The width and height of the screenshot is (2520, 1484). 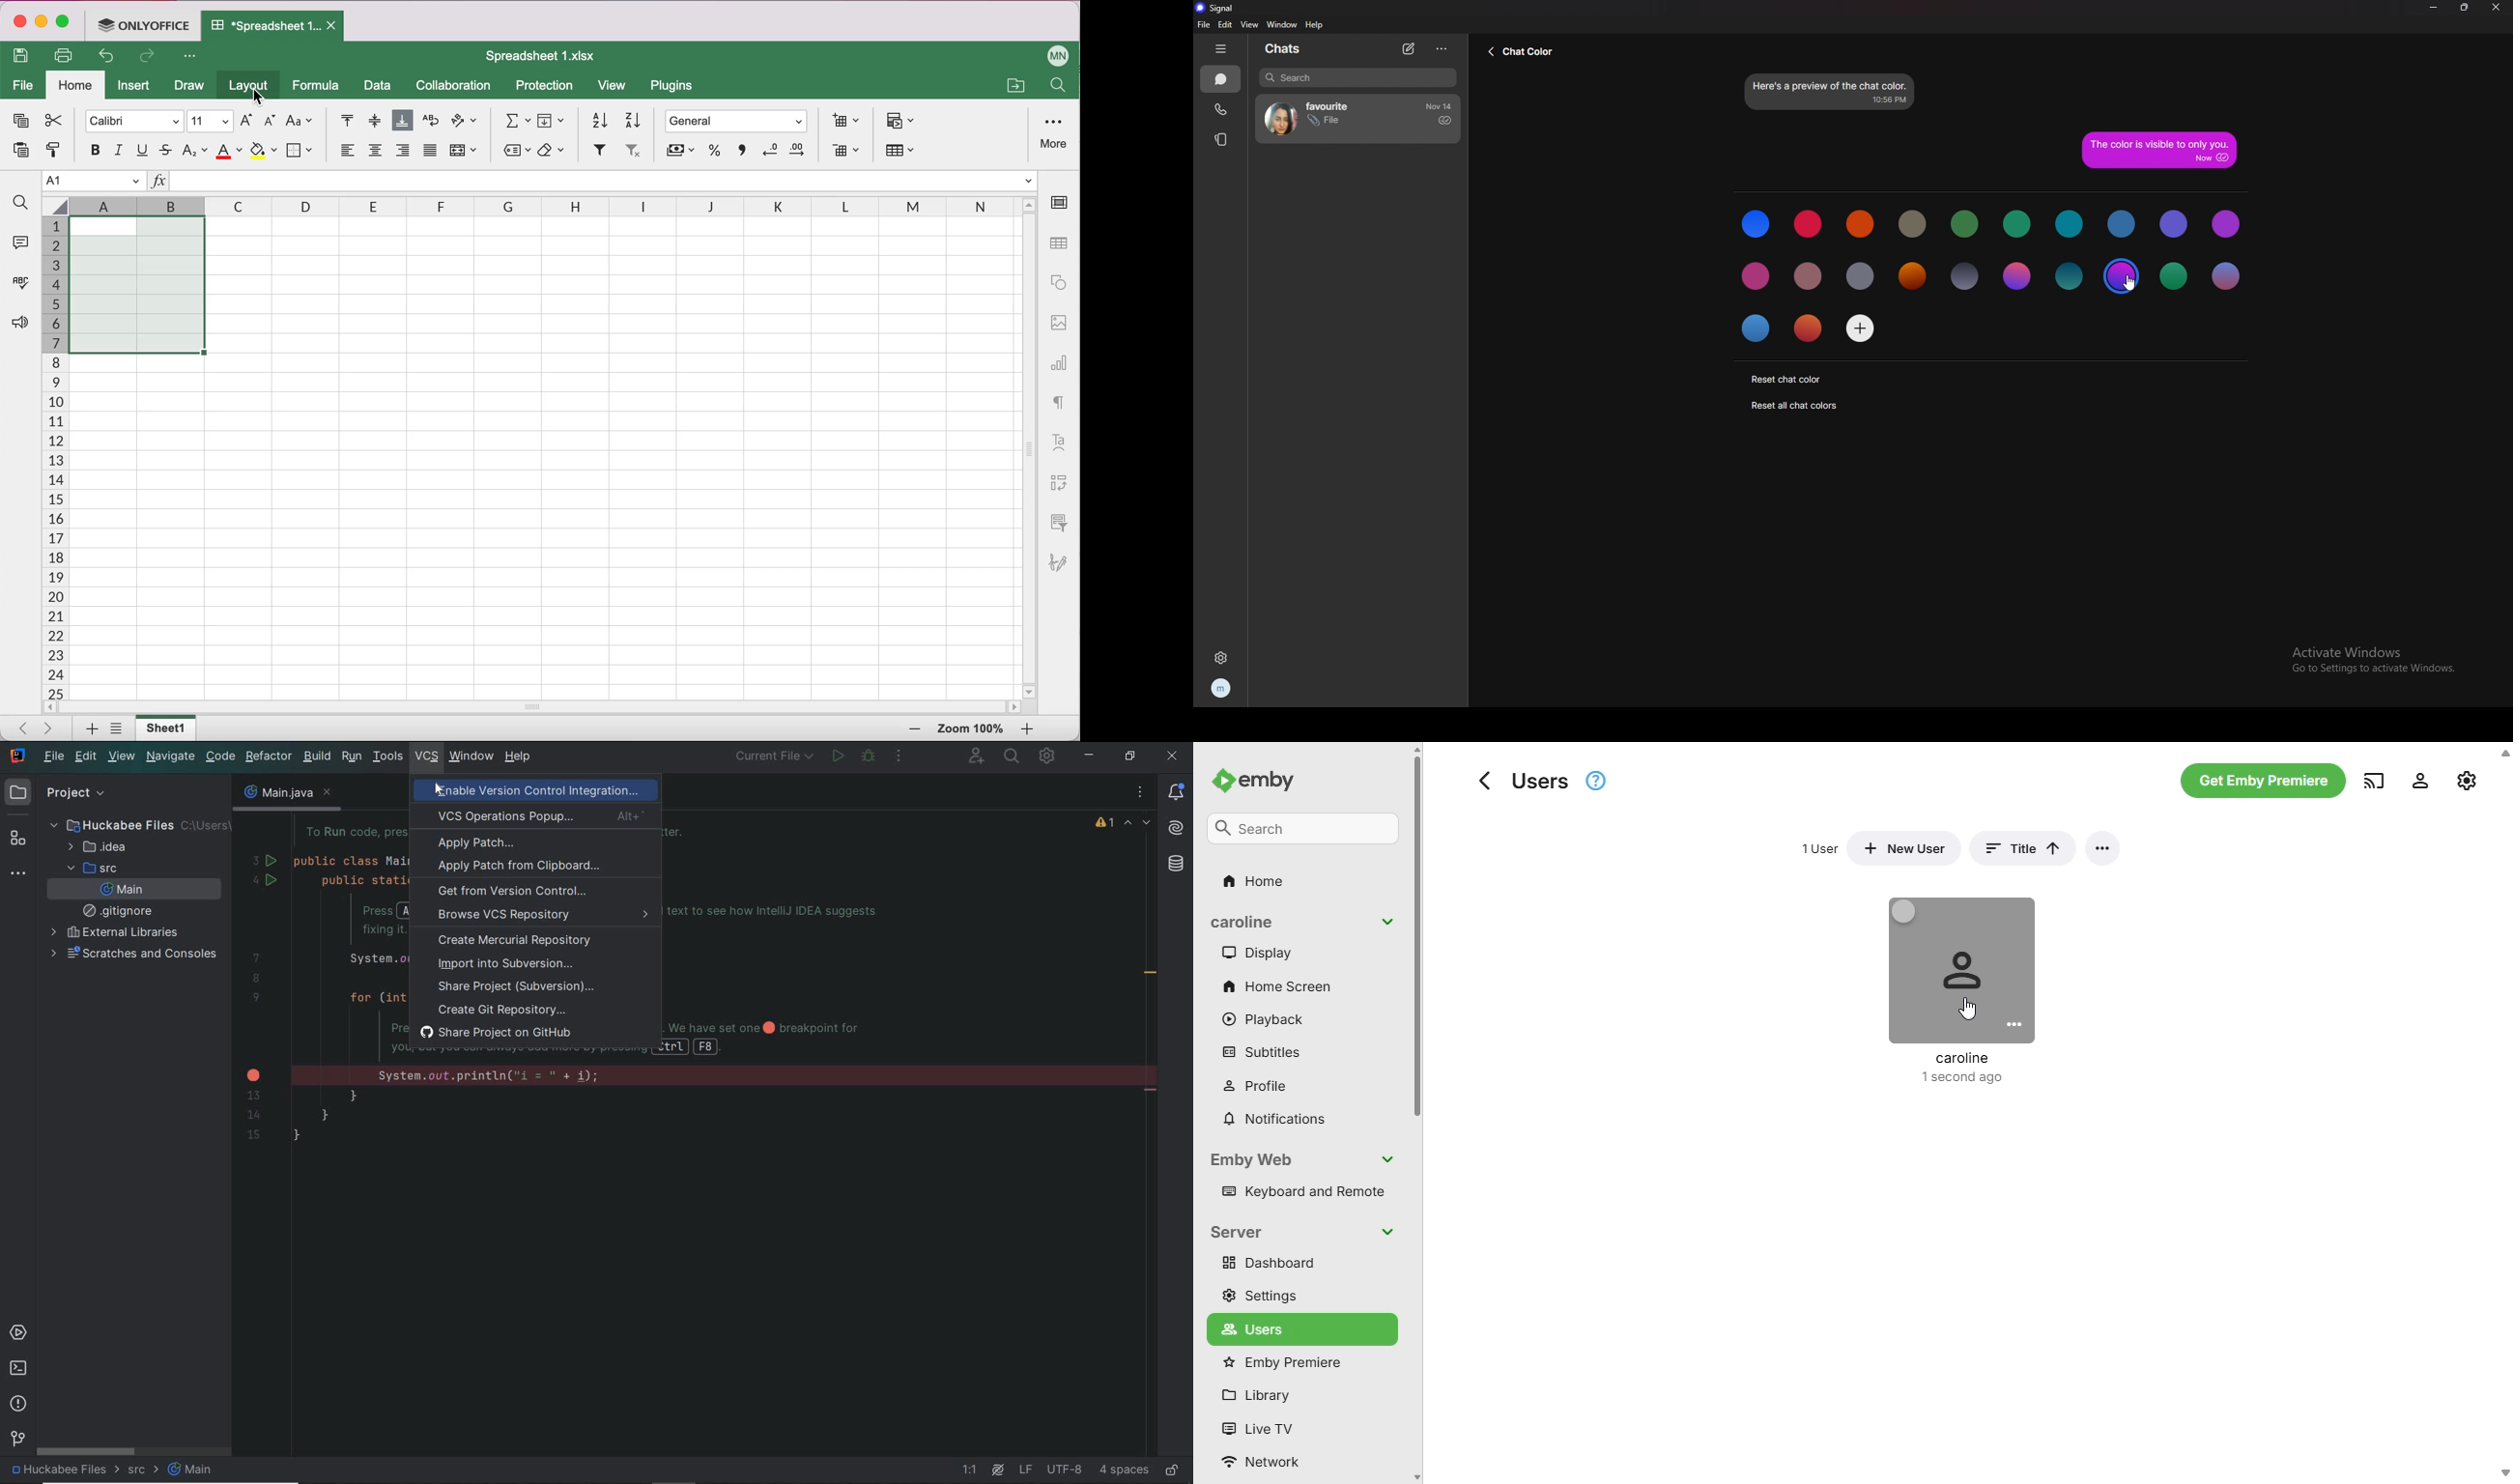 What do you see at coordinates (1316, 25) in the screenshot?
I see `help` at bounding box center [1316, 25].